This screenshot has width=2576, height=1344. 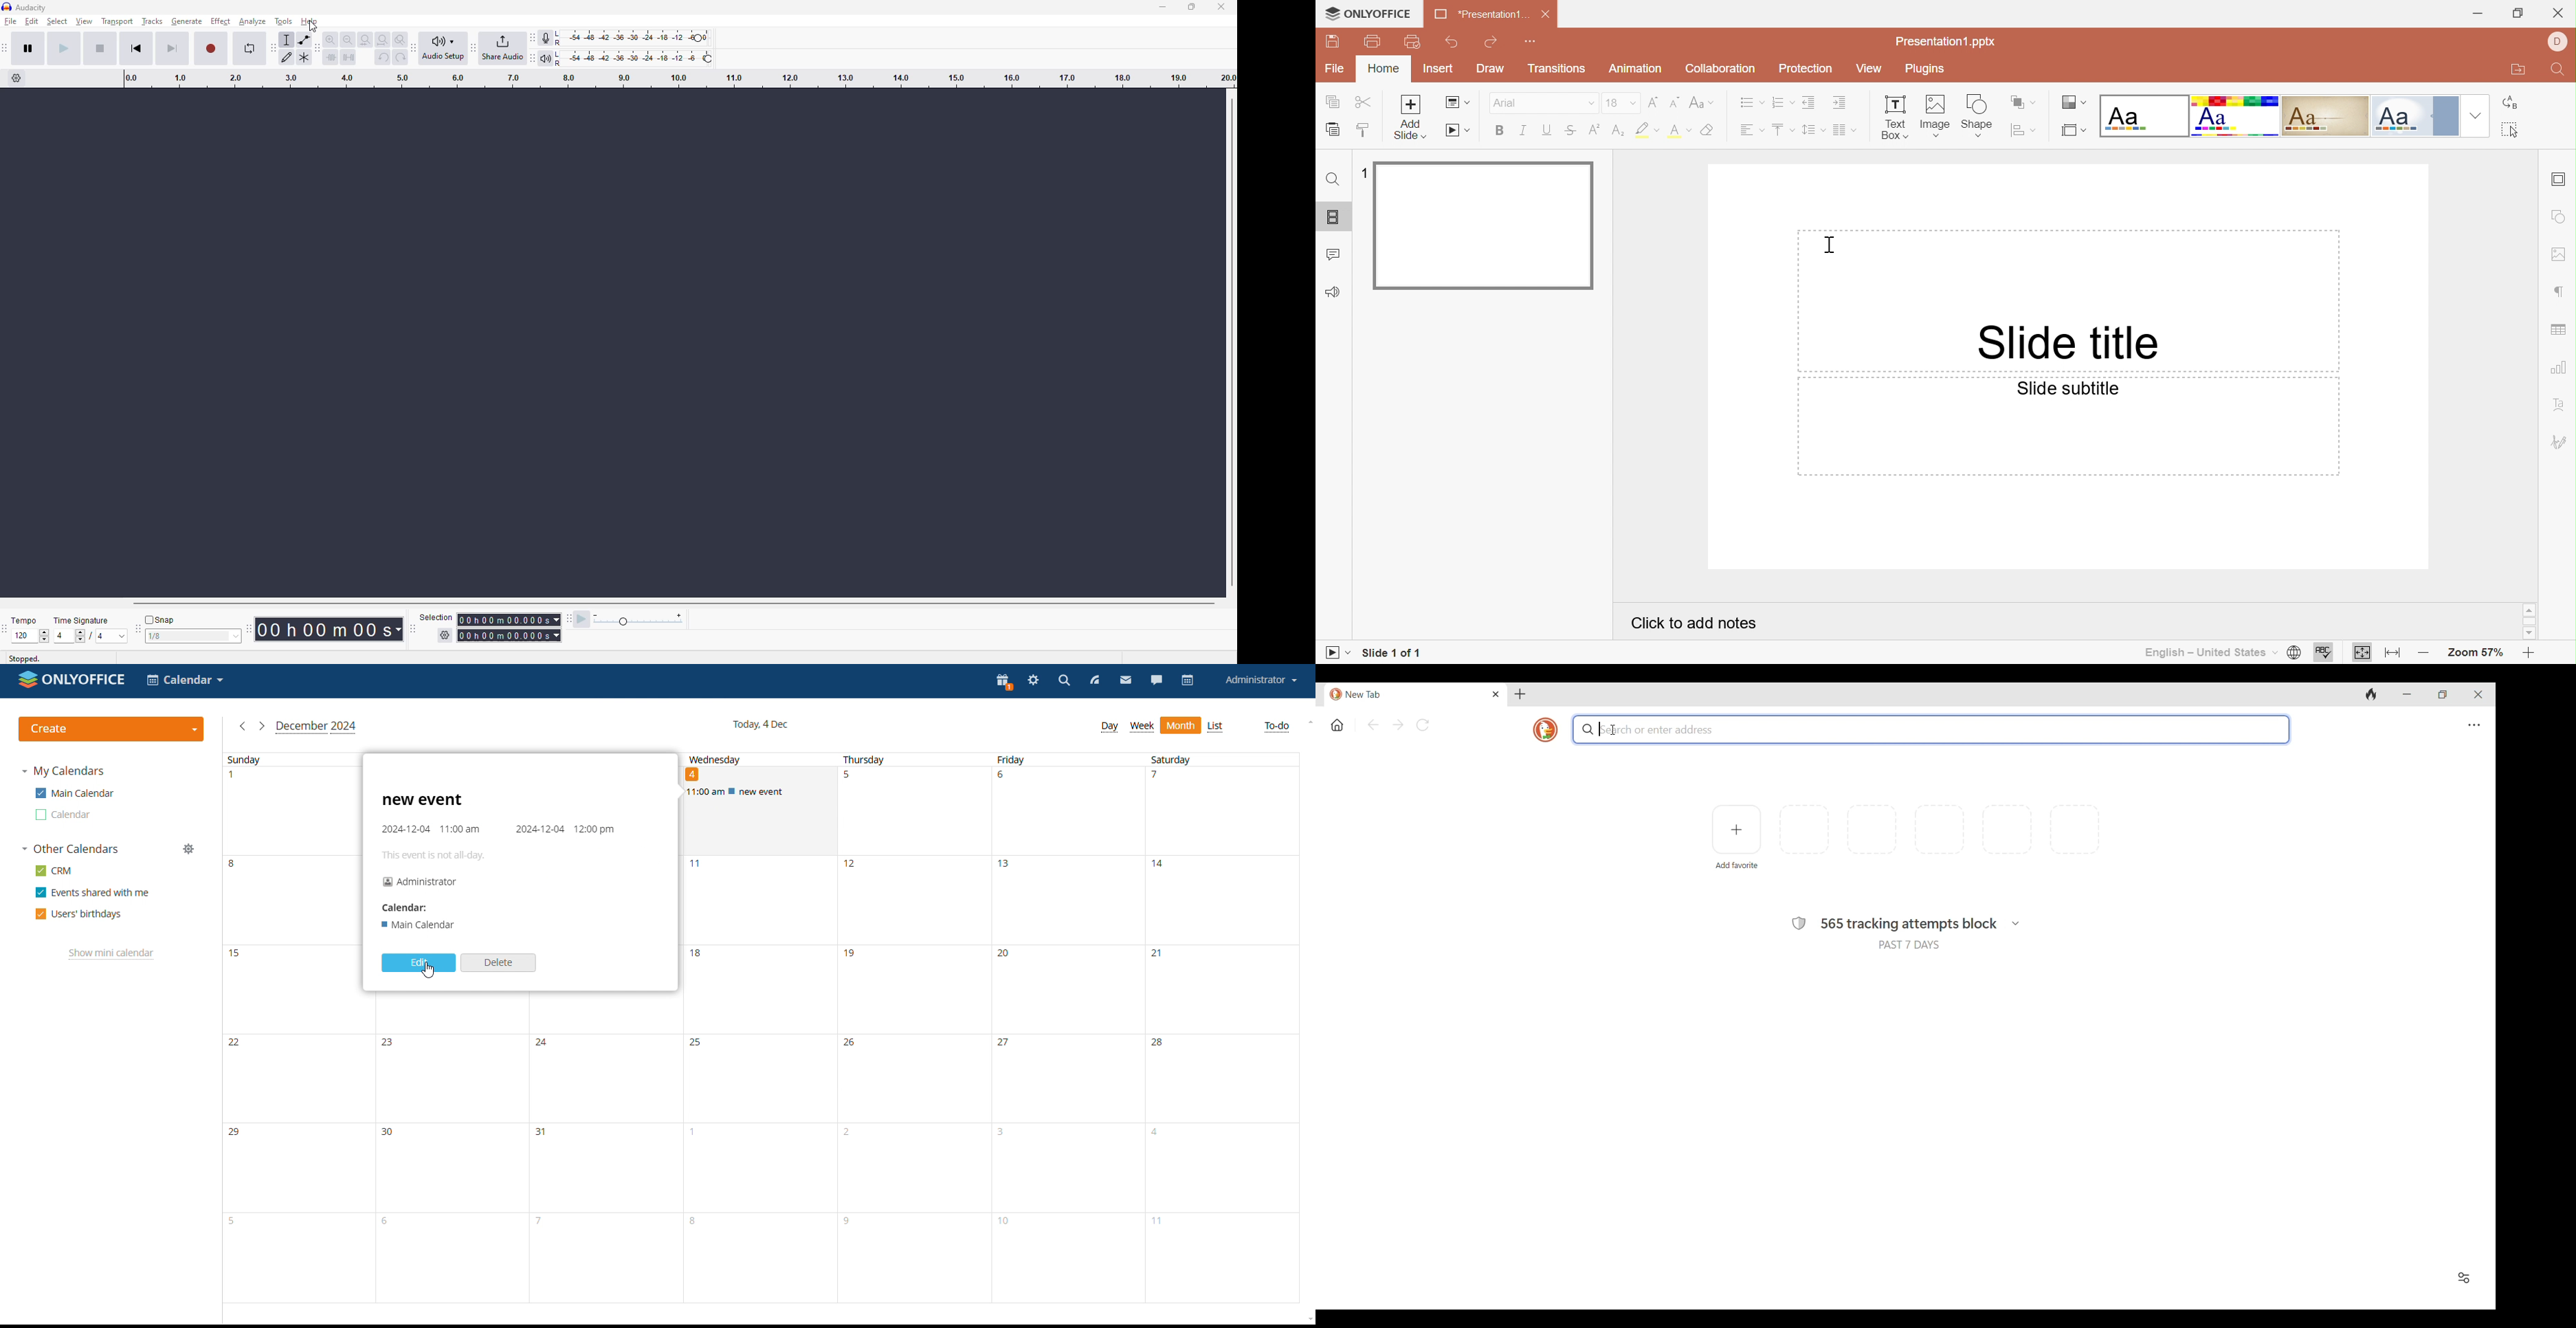 I want to click on Show/Hide Recent Activity and Favorites icon, so click(x=2464, y=1278).